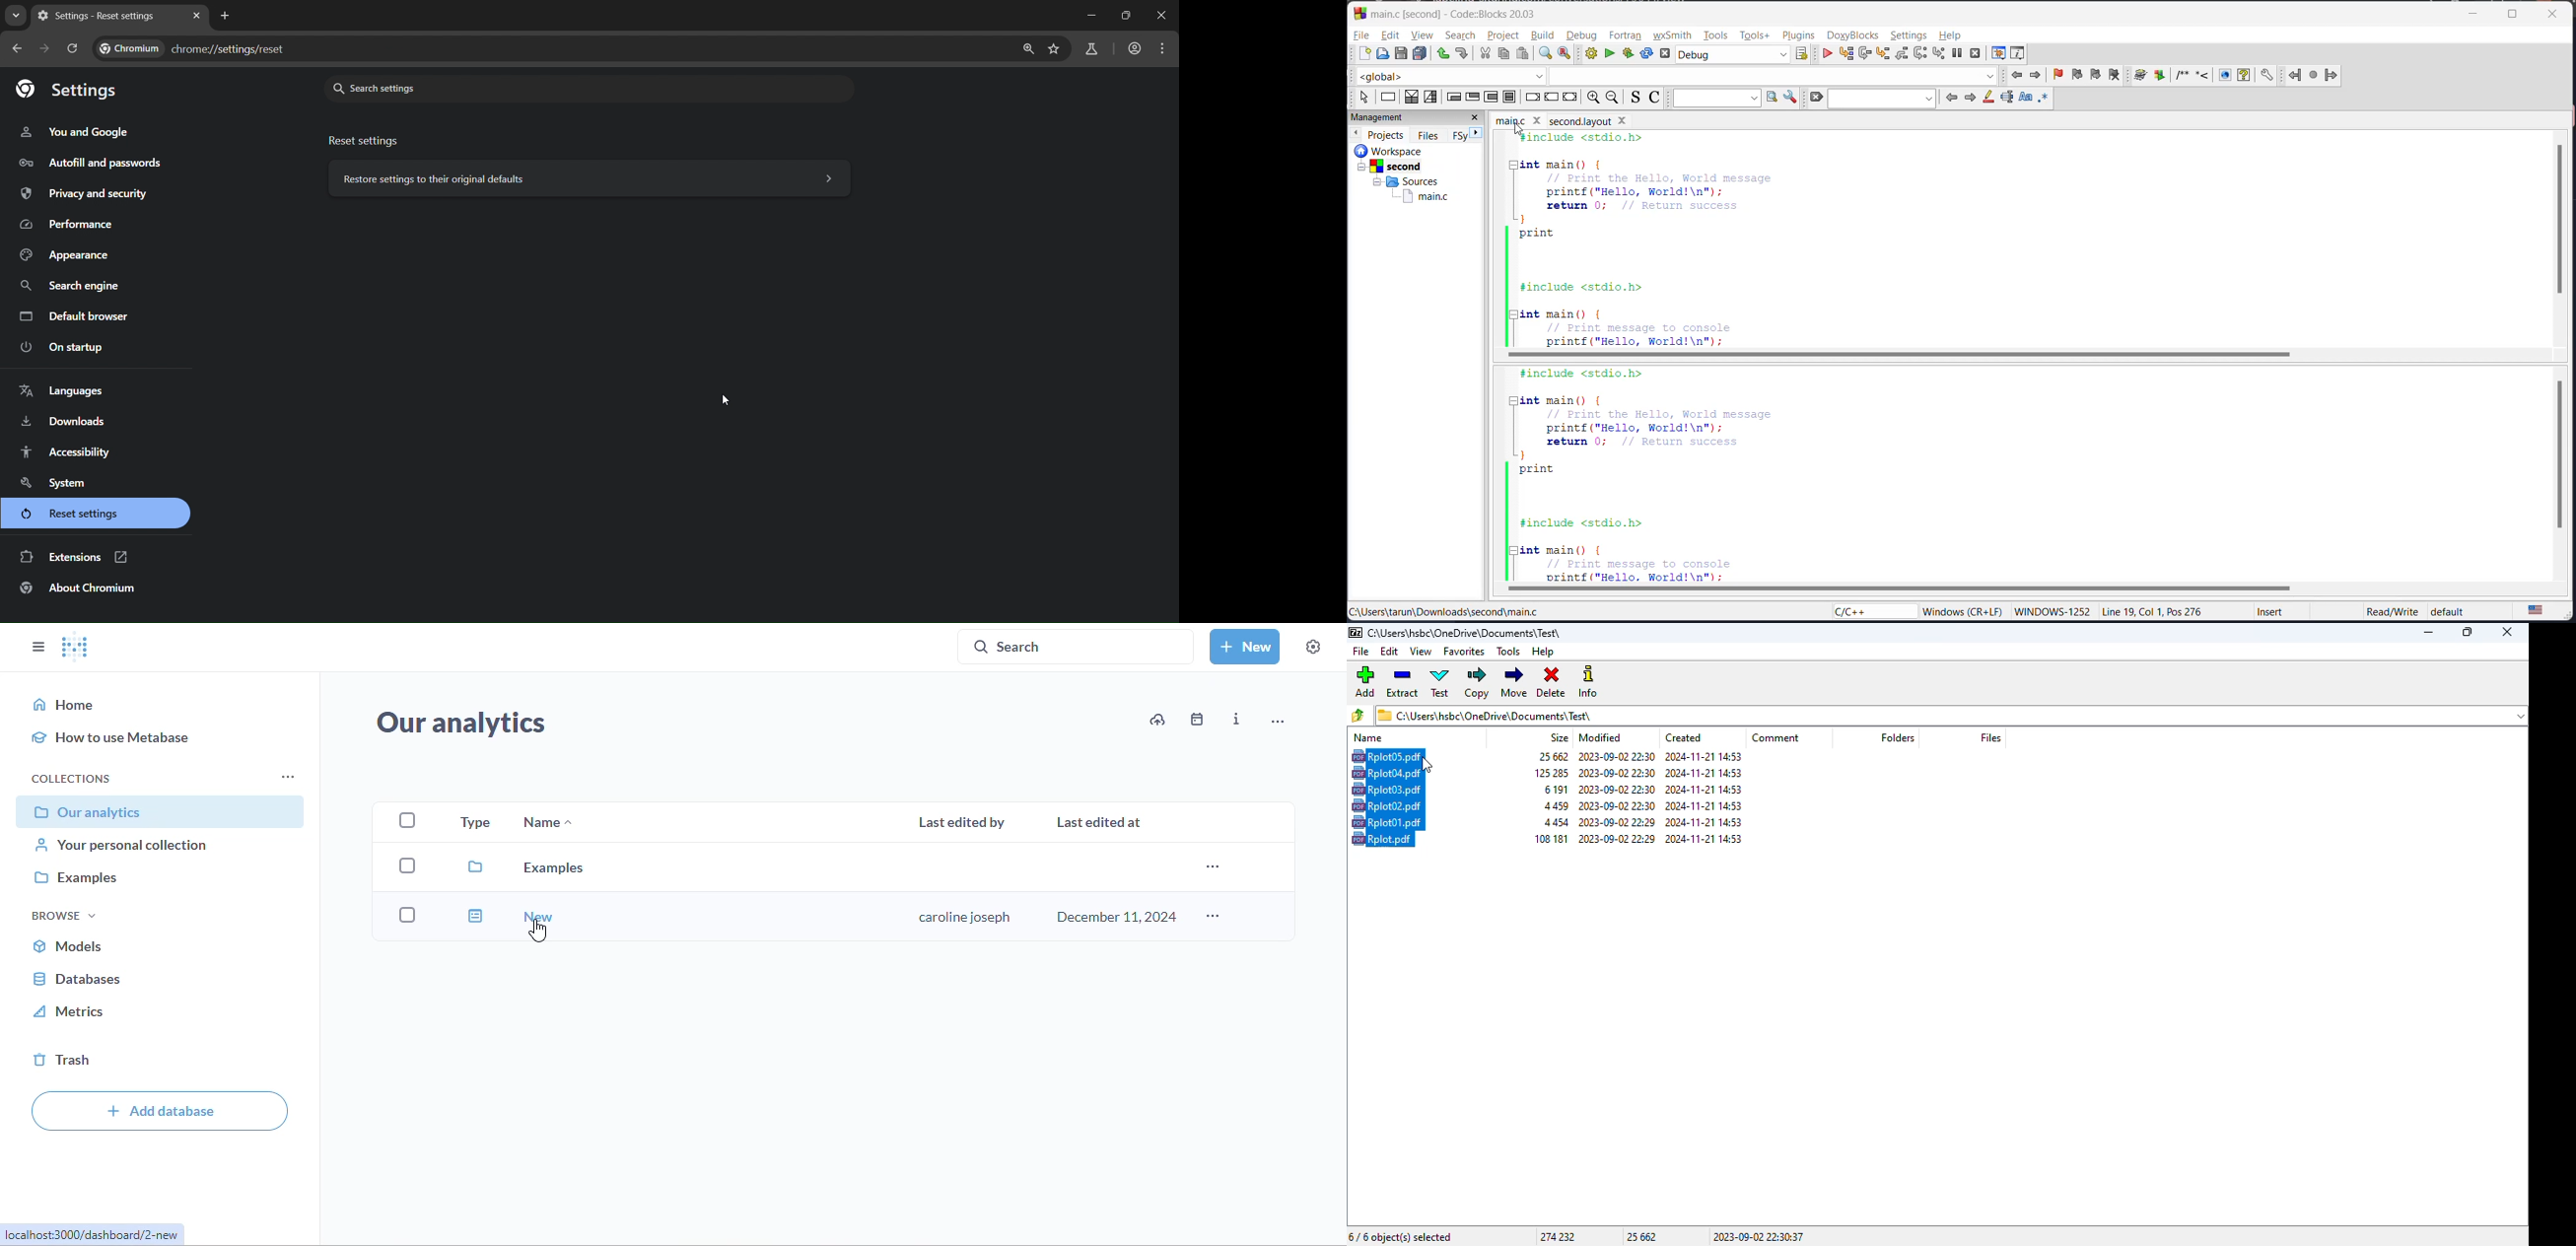 The height and width of the screenshot is (1260, 2576). Describe the element at coordinates (1718, 34) in the screenshot. I see `tools` at that location.